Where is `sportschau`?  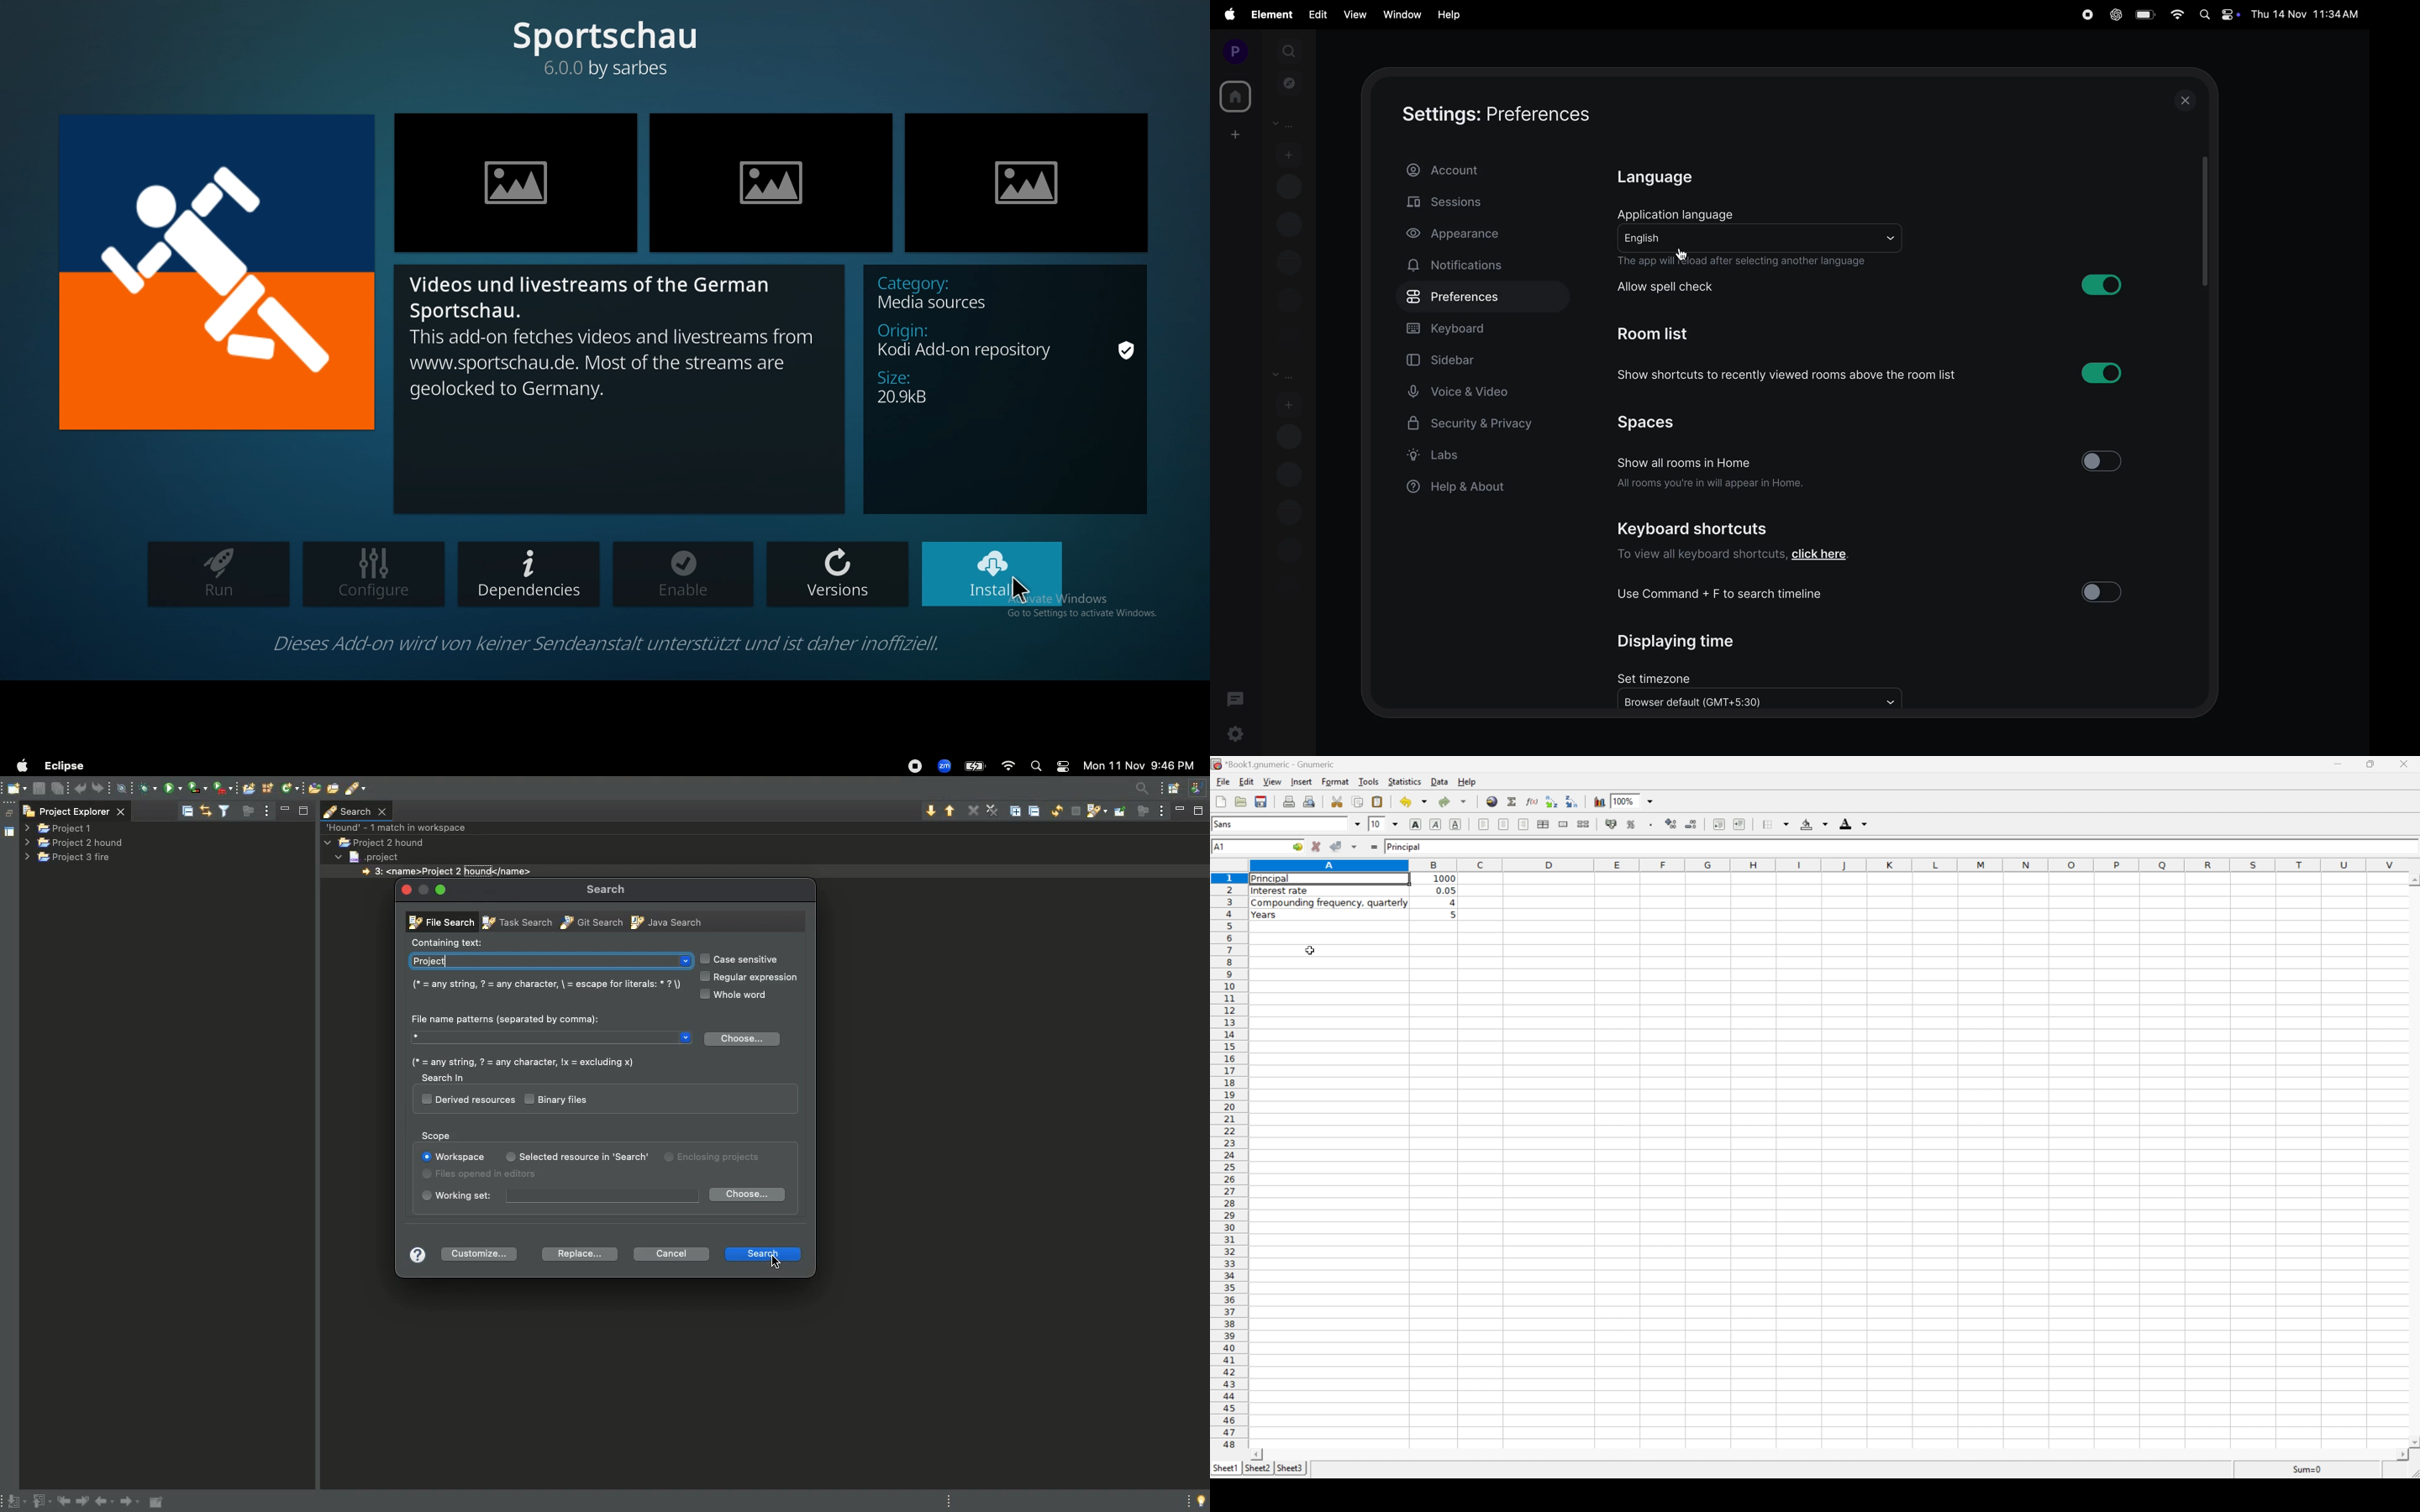
sportschau is located at coordinates (608, 44).